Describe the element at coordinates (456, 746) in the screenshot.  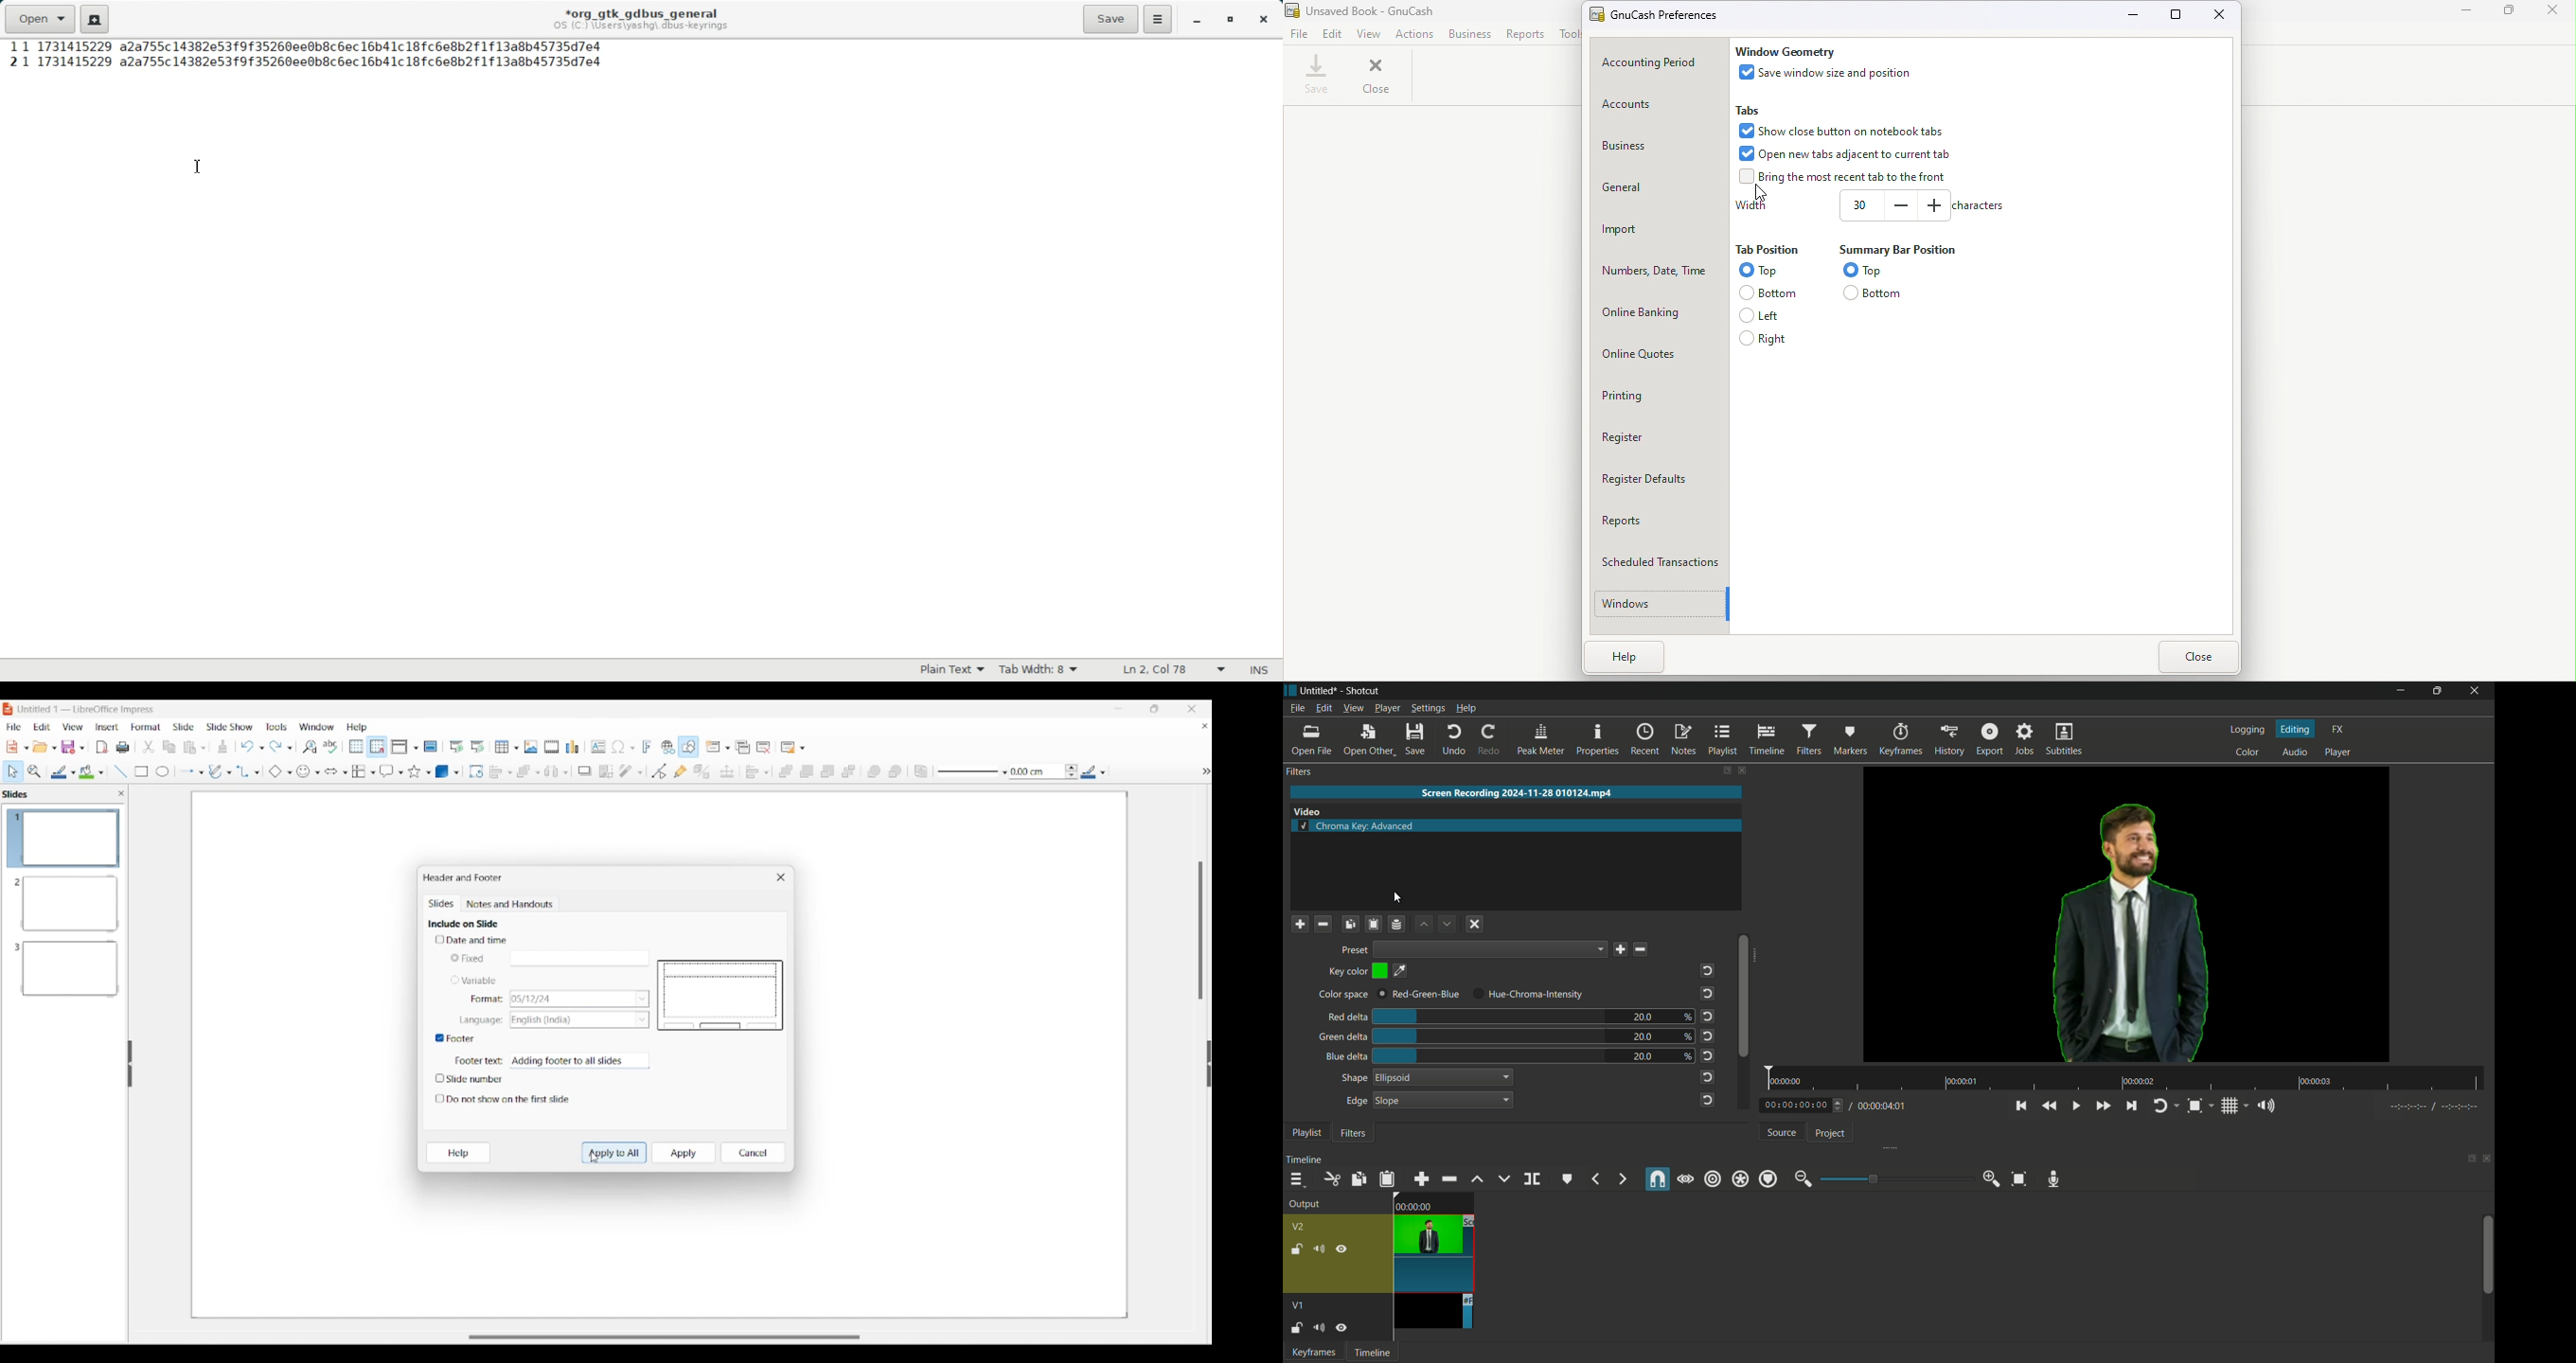
I see `Start from first slide` at that location.